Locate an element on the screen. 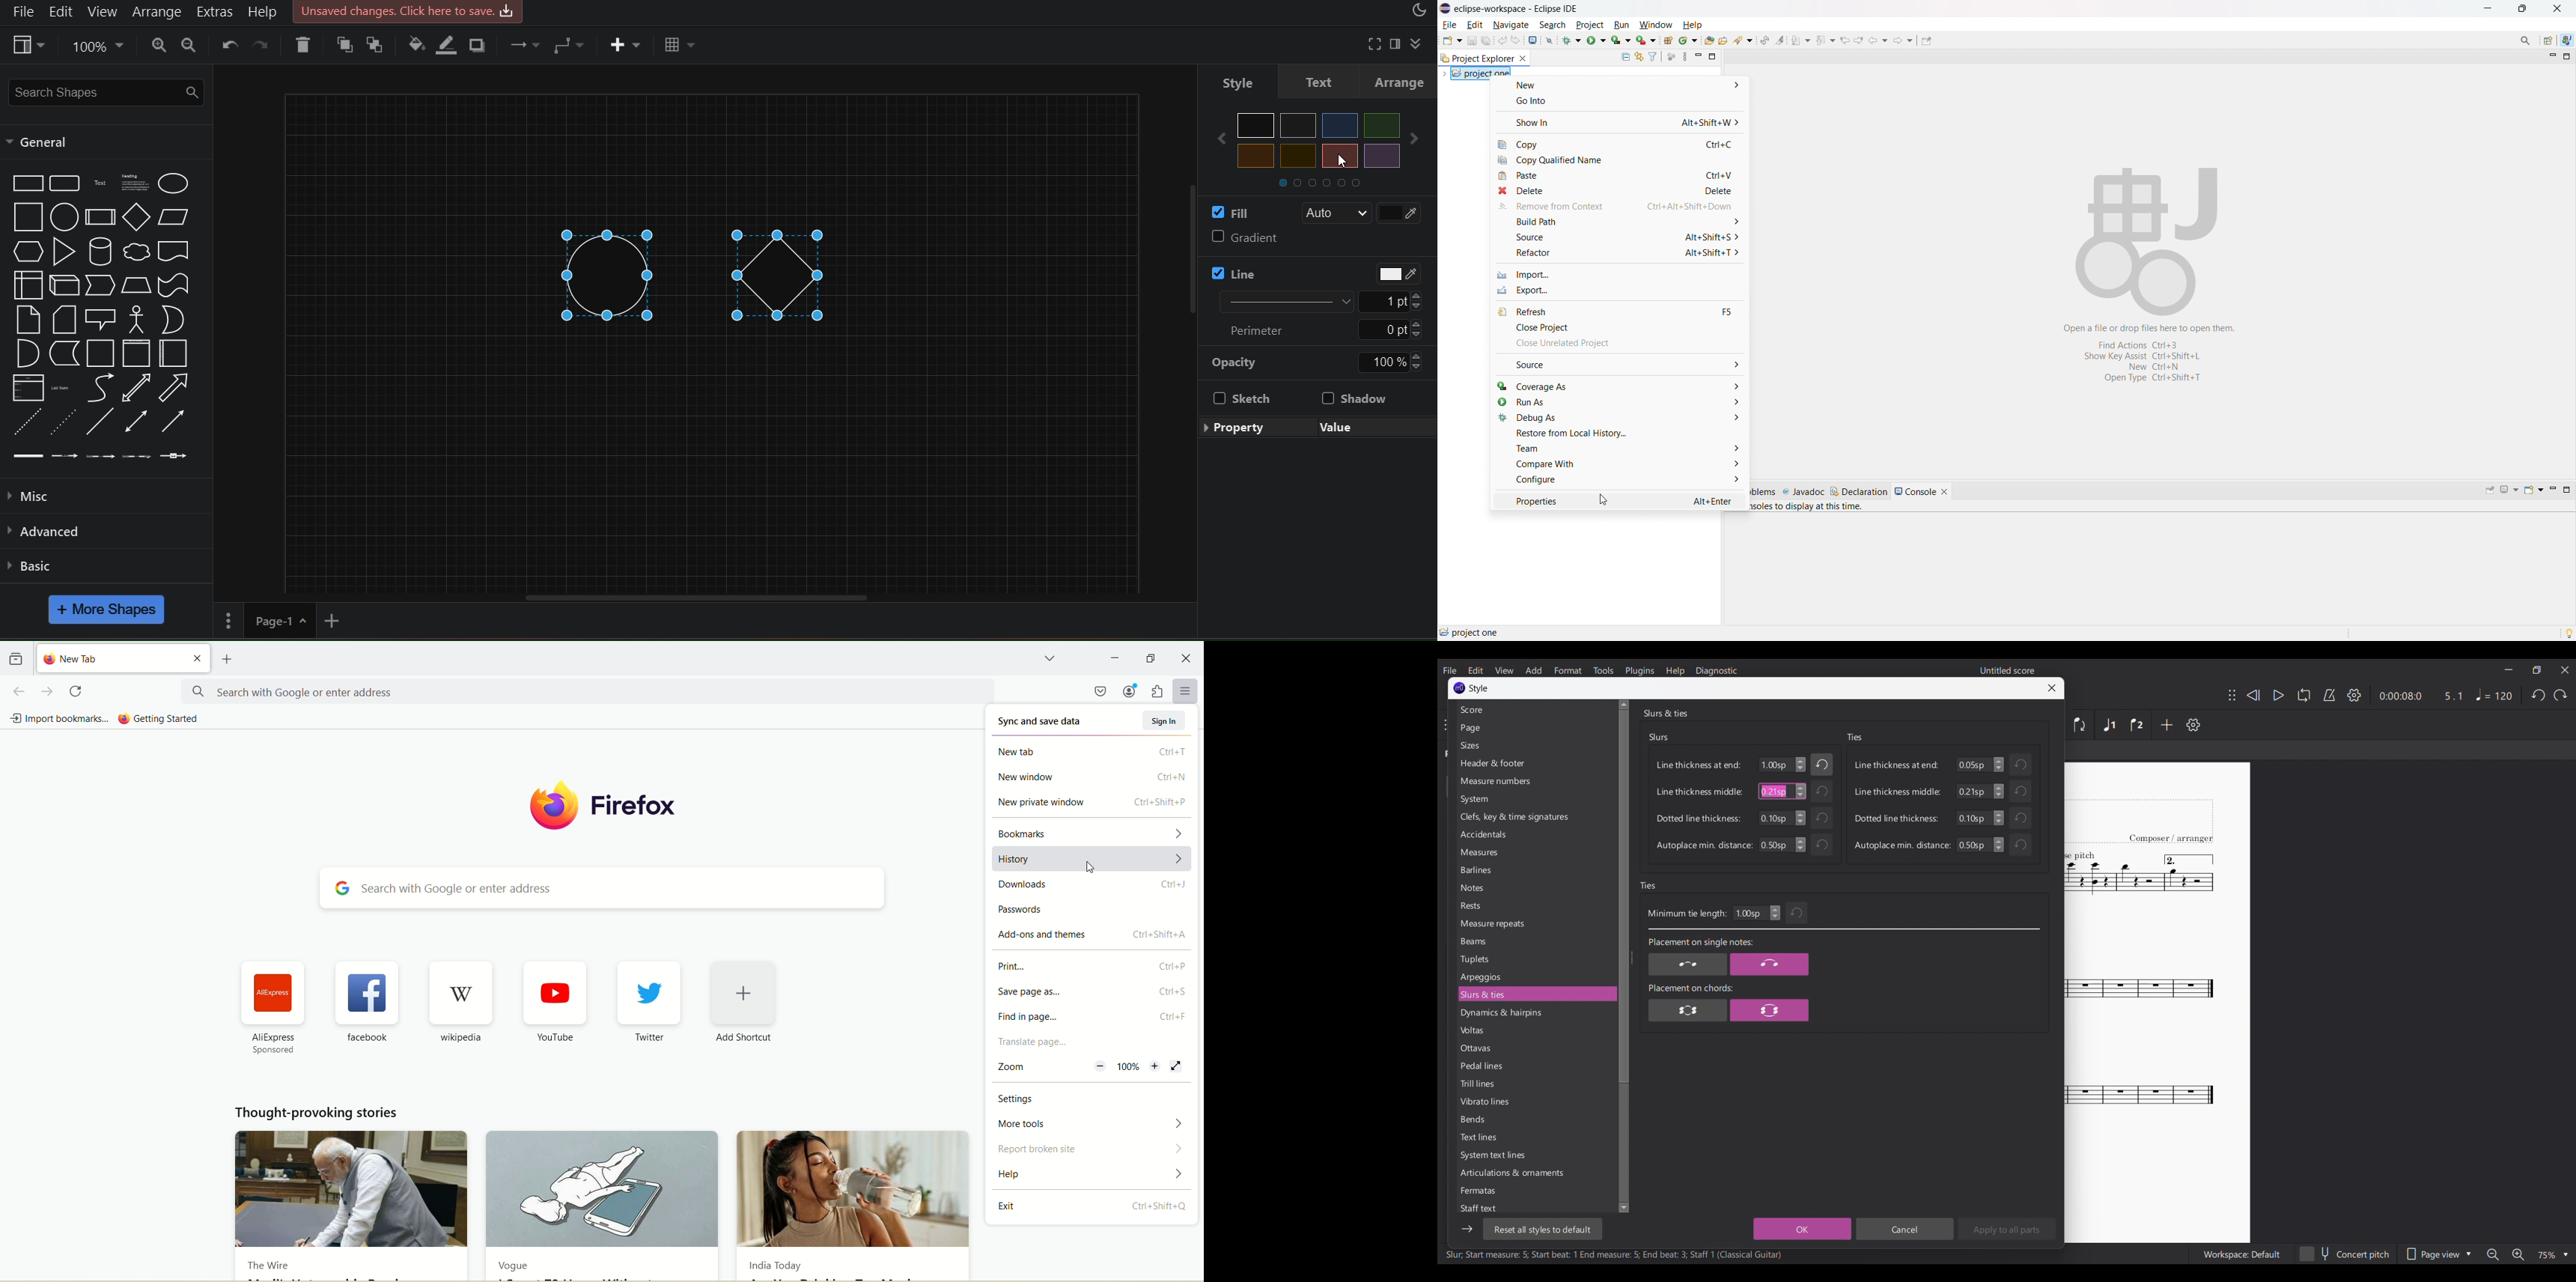  Rewind is located at coordinates (2253, 696).